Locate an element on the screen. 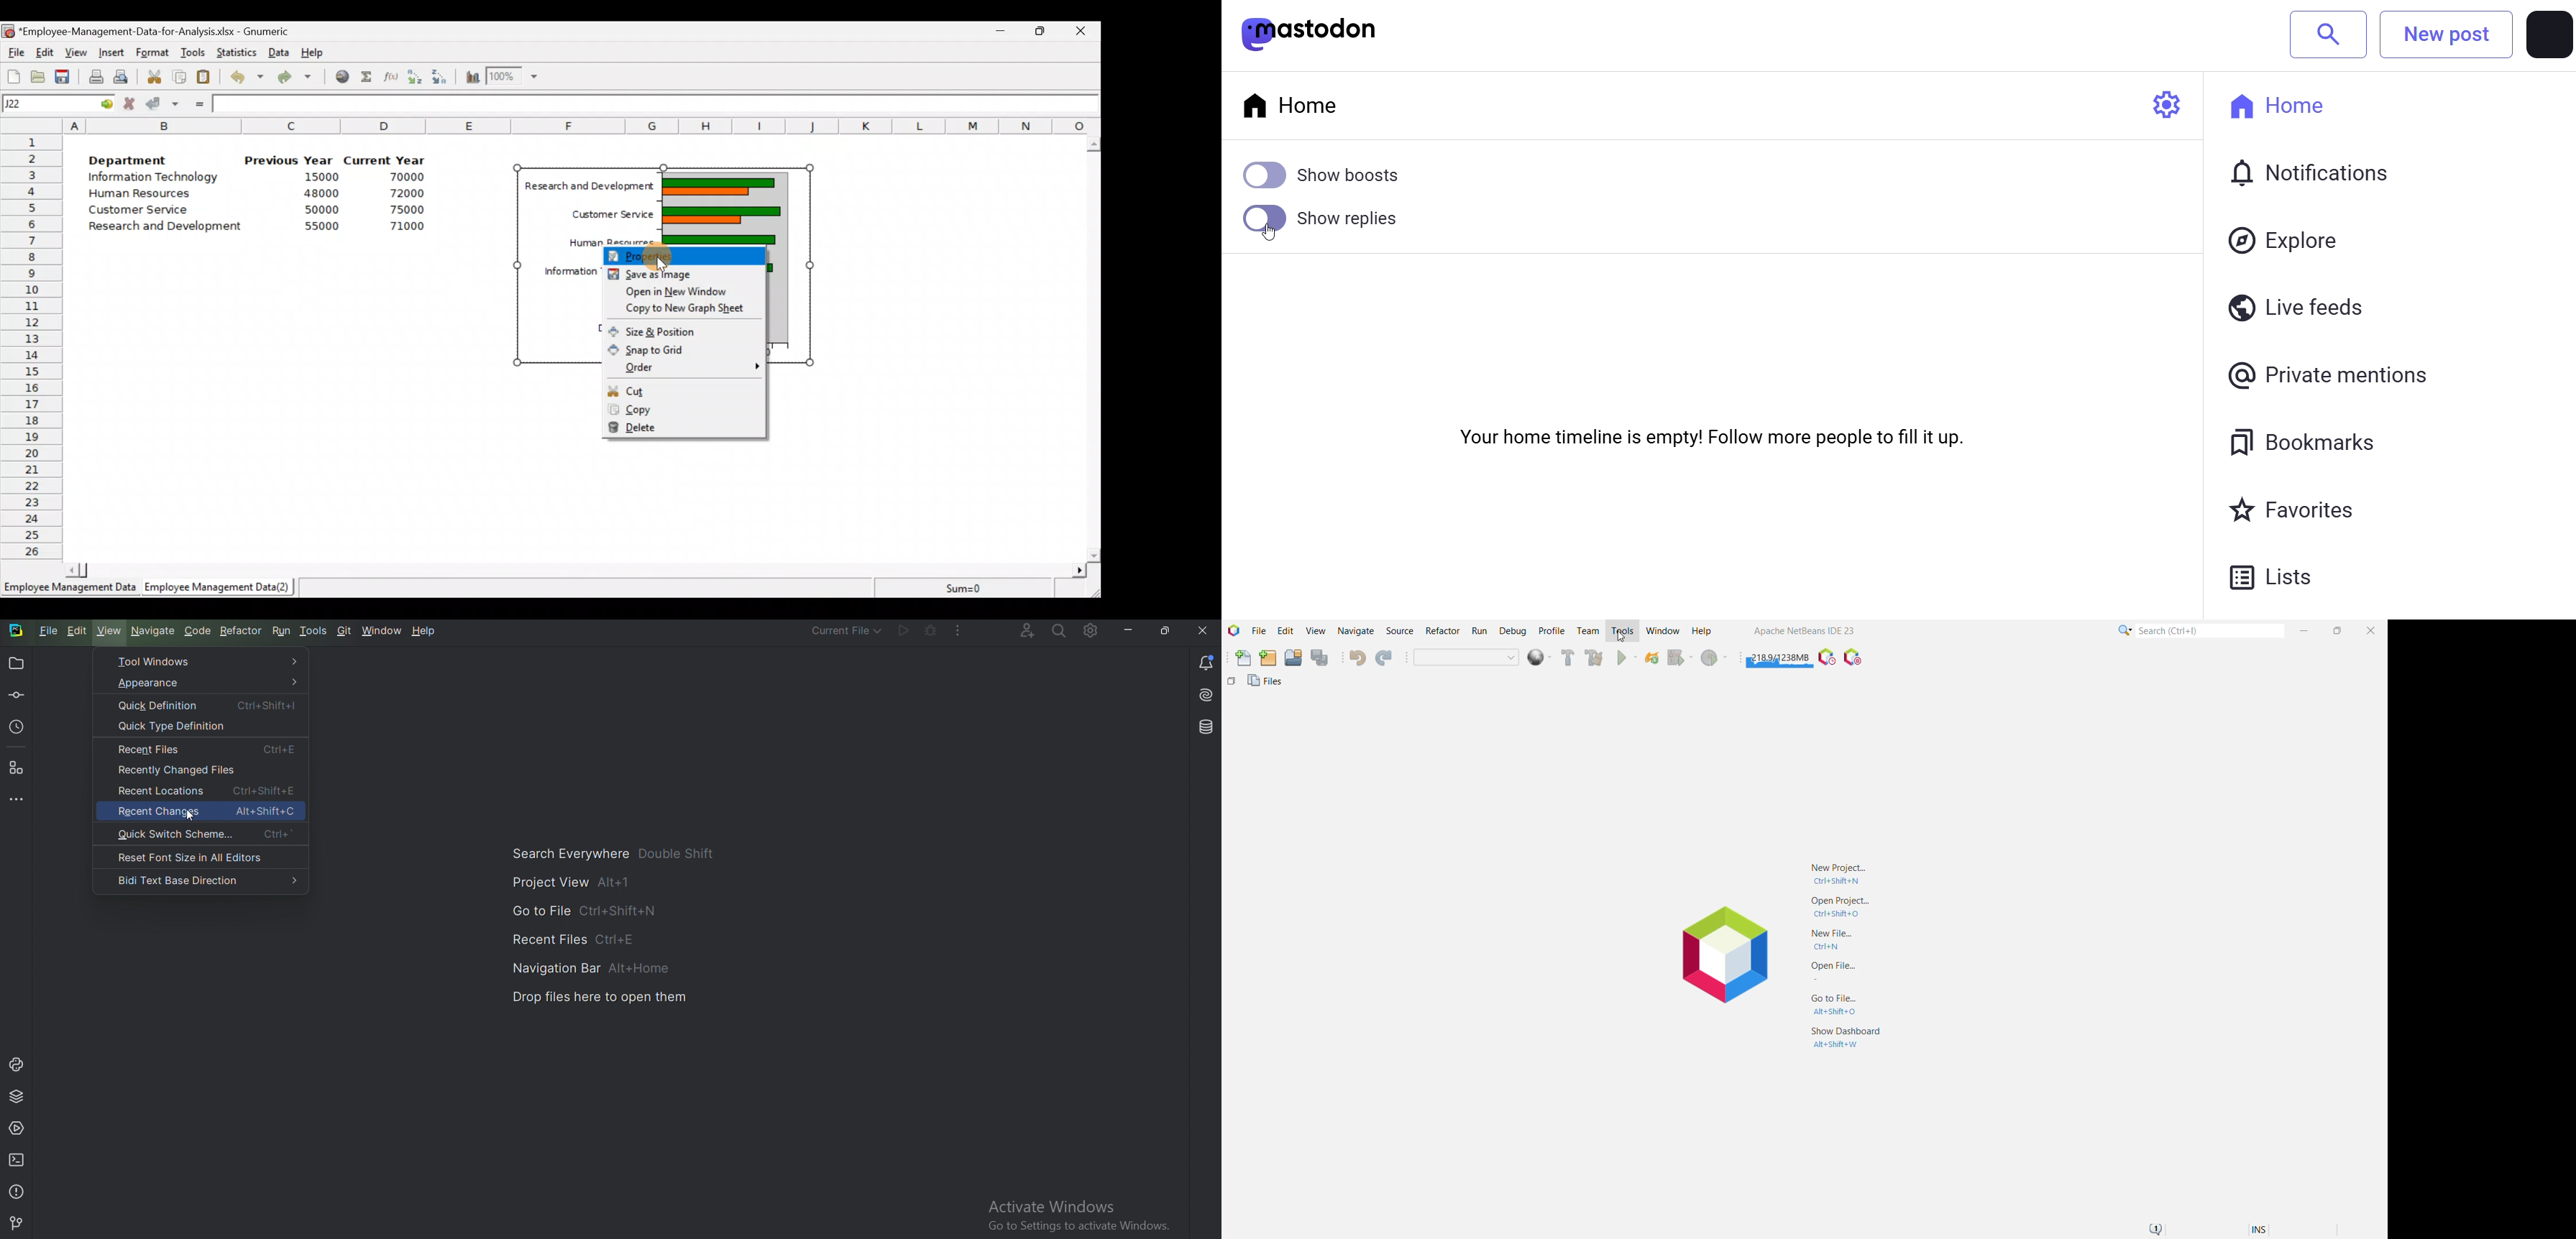  go to is located at coordinates (106, 104).